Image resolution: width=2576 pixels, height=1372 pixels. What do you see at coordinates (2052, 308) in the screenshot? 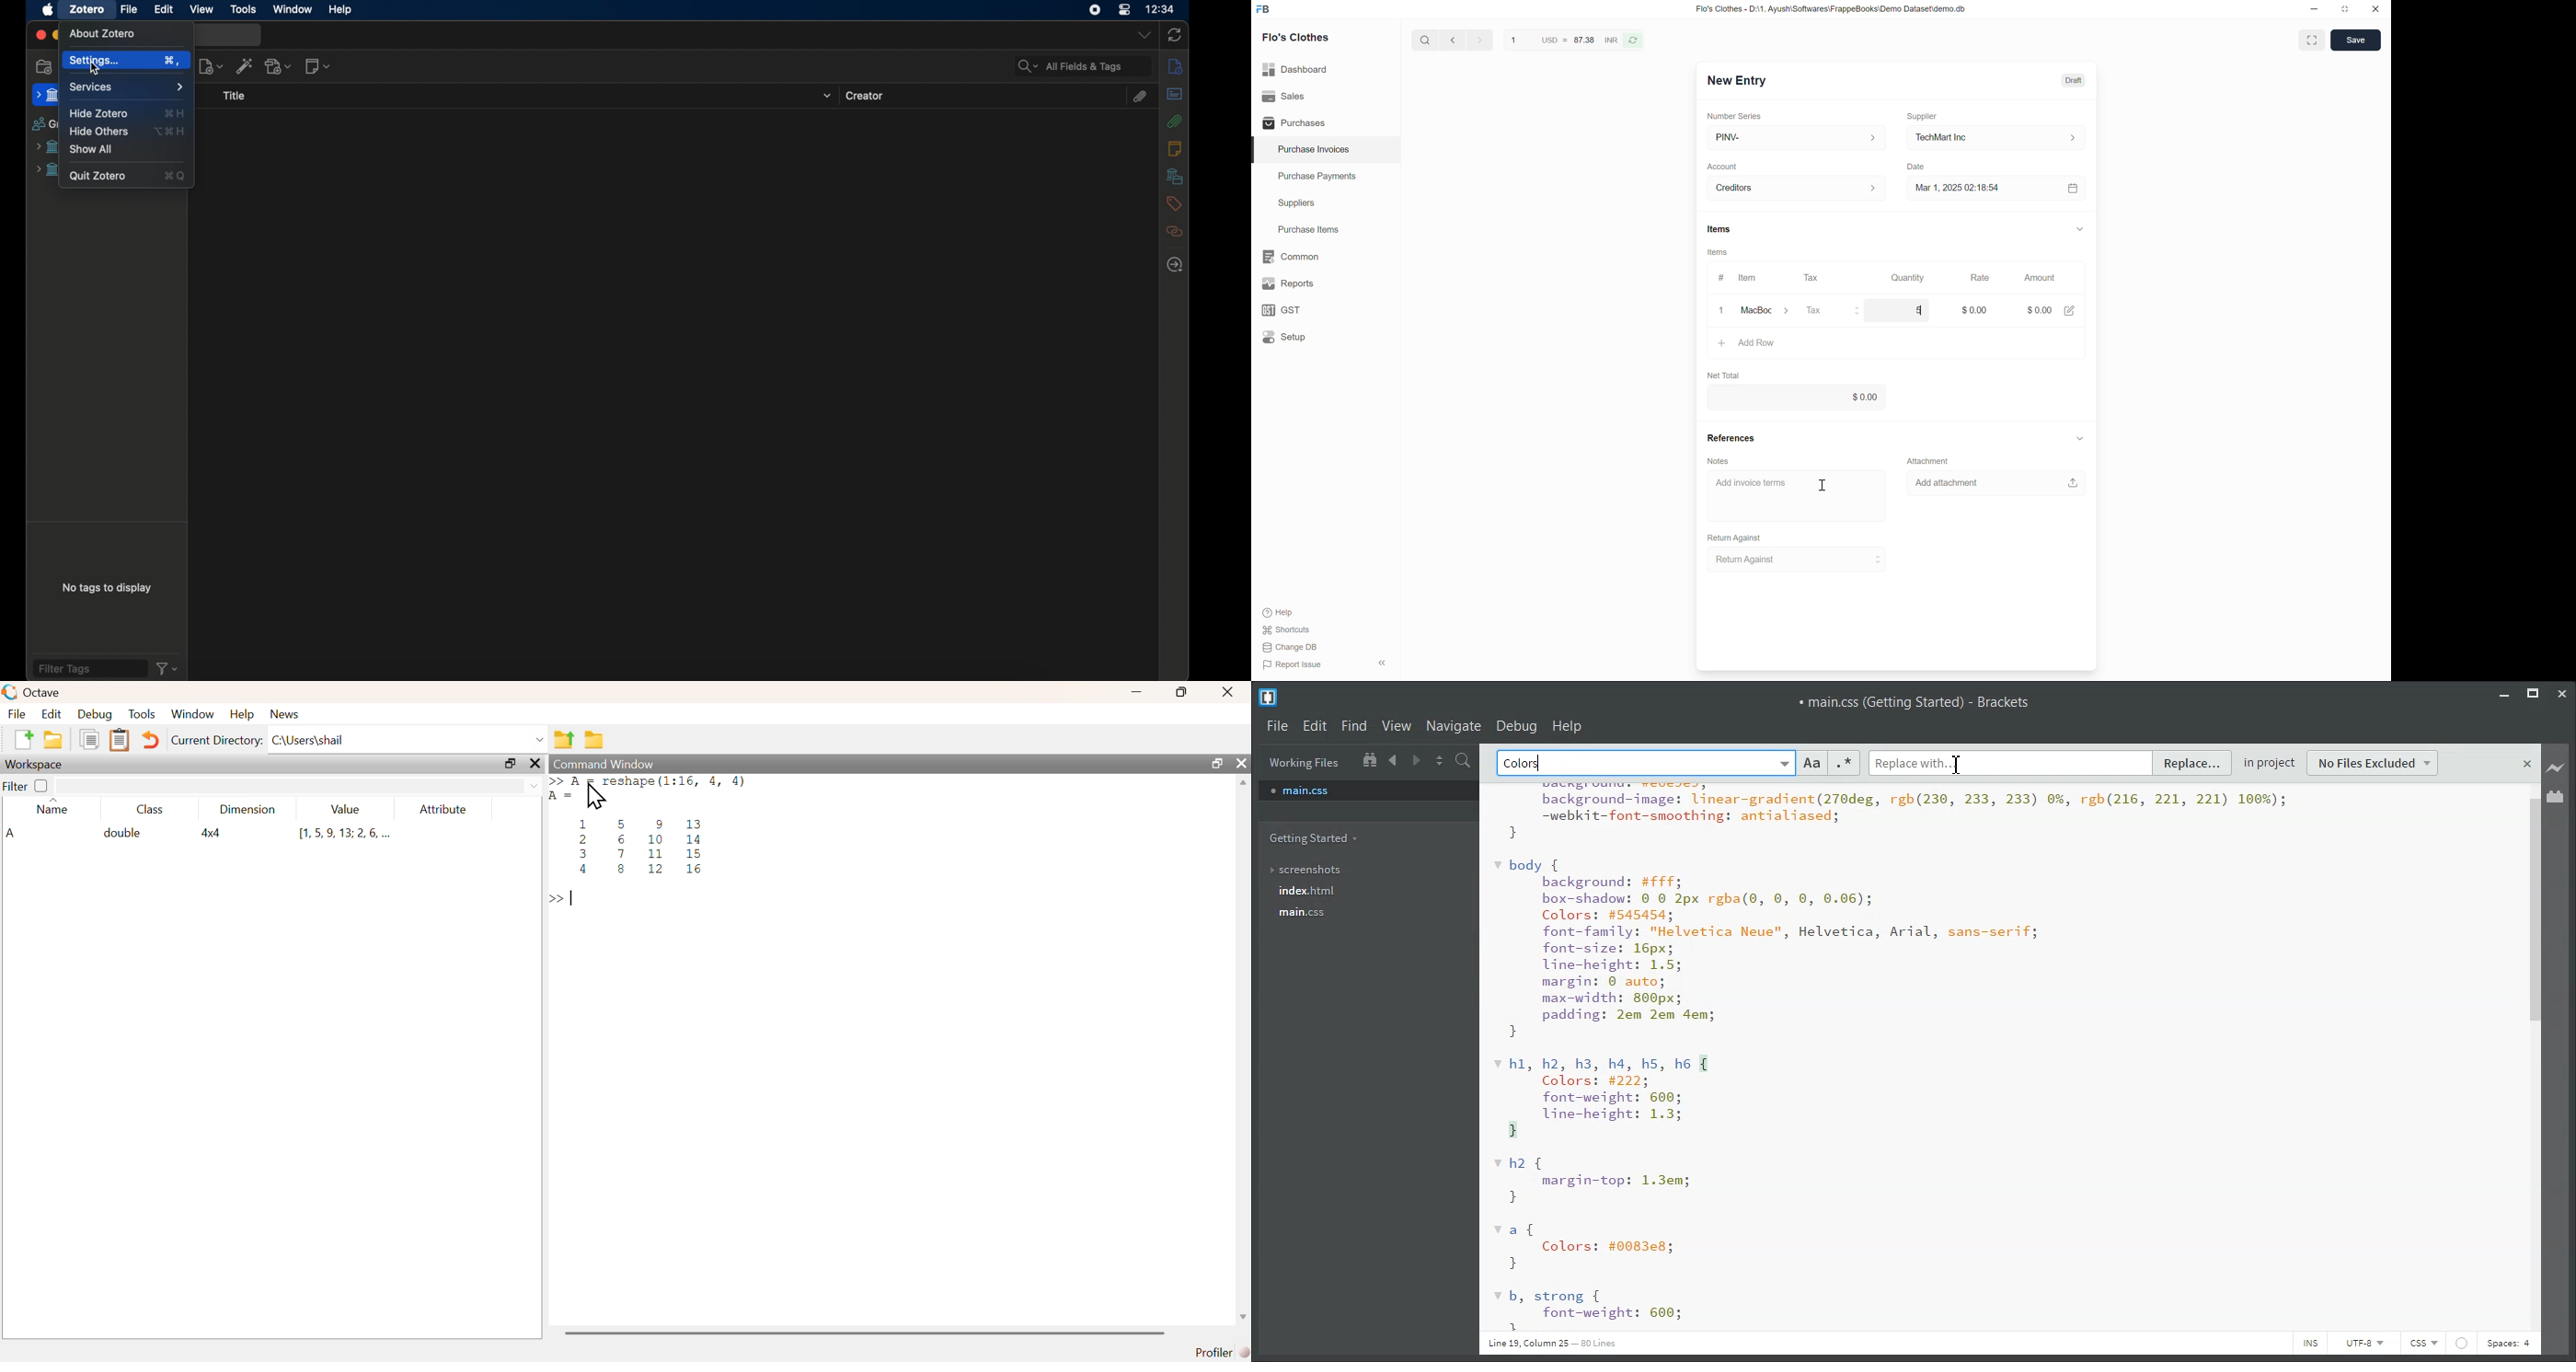
I see `$0.00` at bounding box center [2052, 308].